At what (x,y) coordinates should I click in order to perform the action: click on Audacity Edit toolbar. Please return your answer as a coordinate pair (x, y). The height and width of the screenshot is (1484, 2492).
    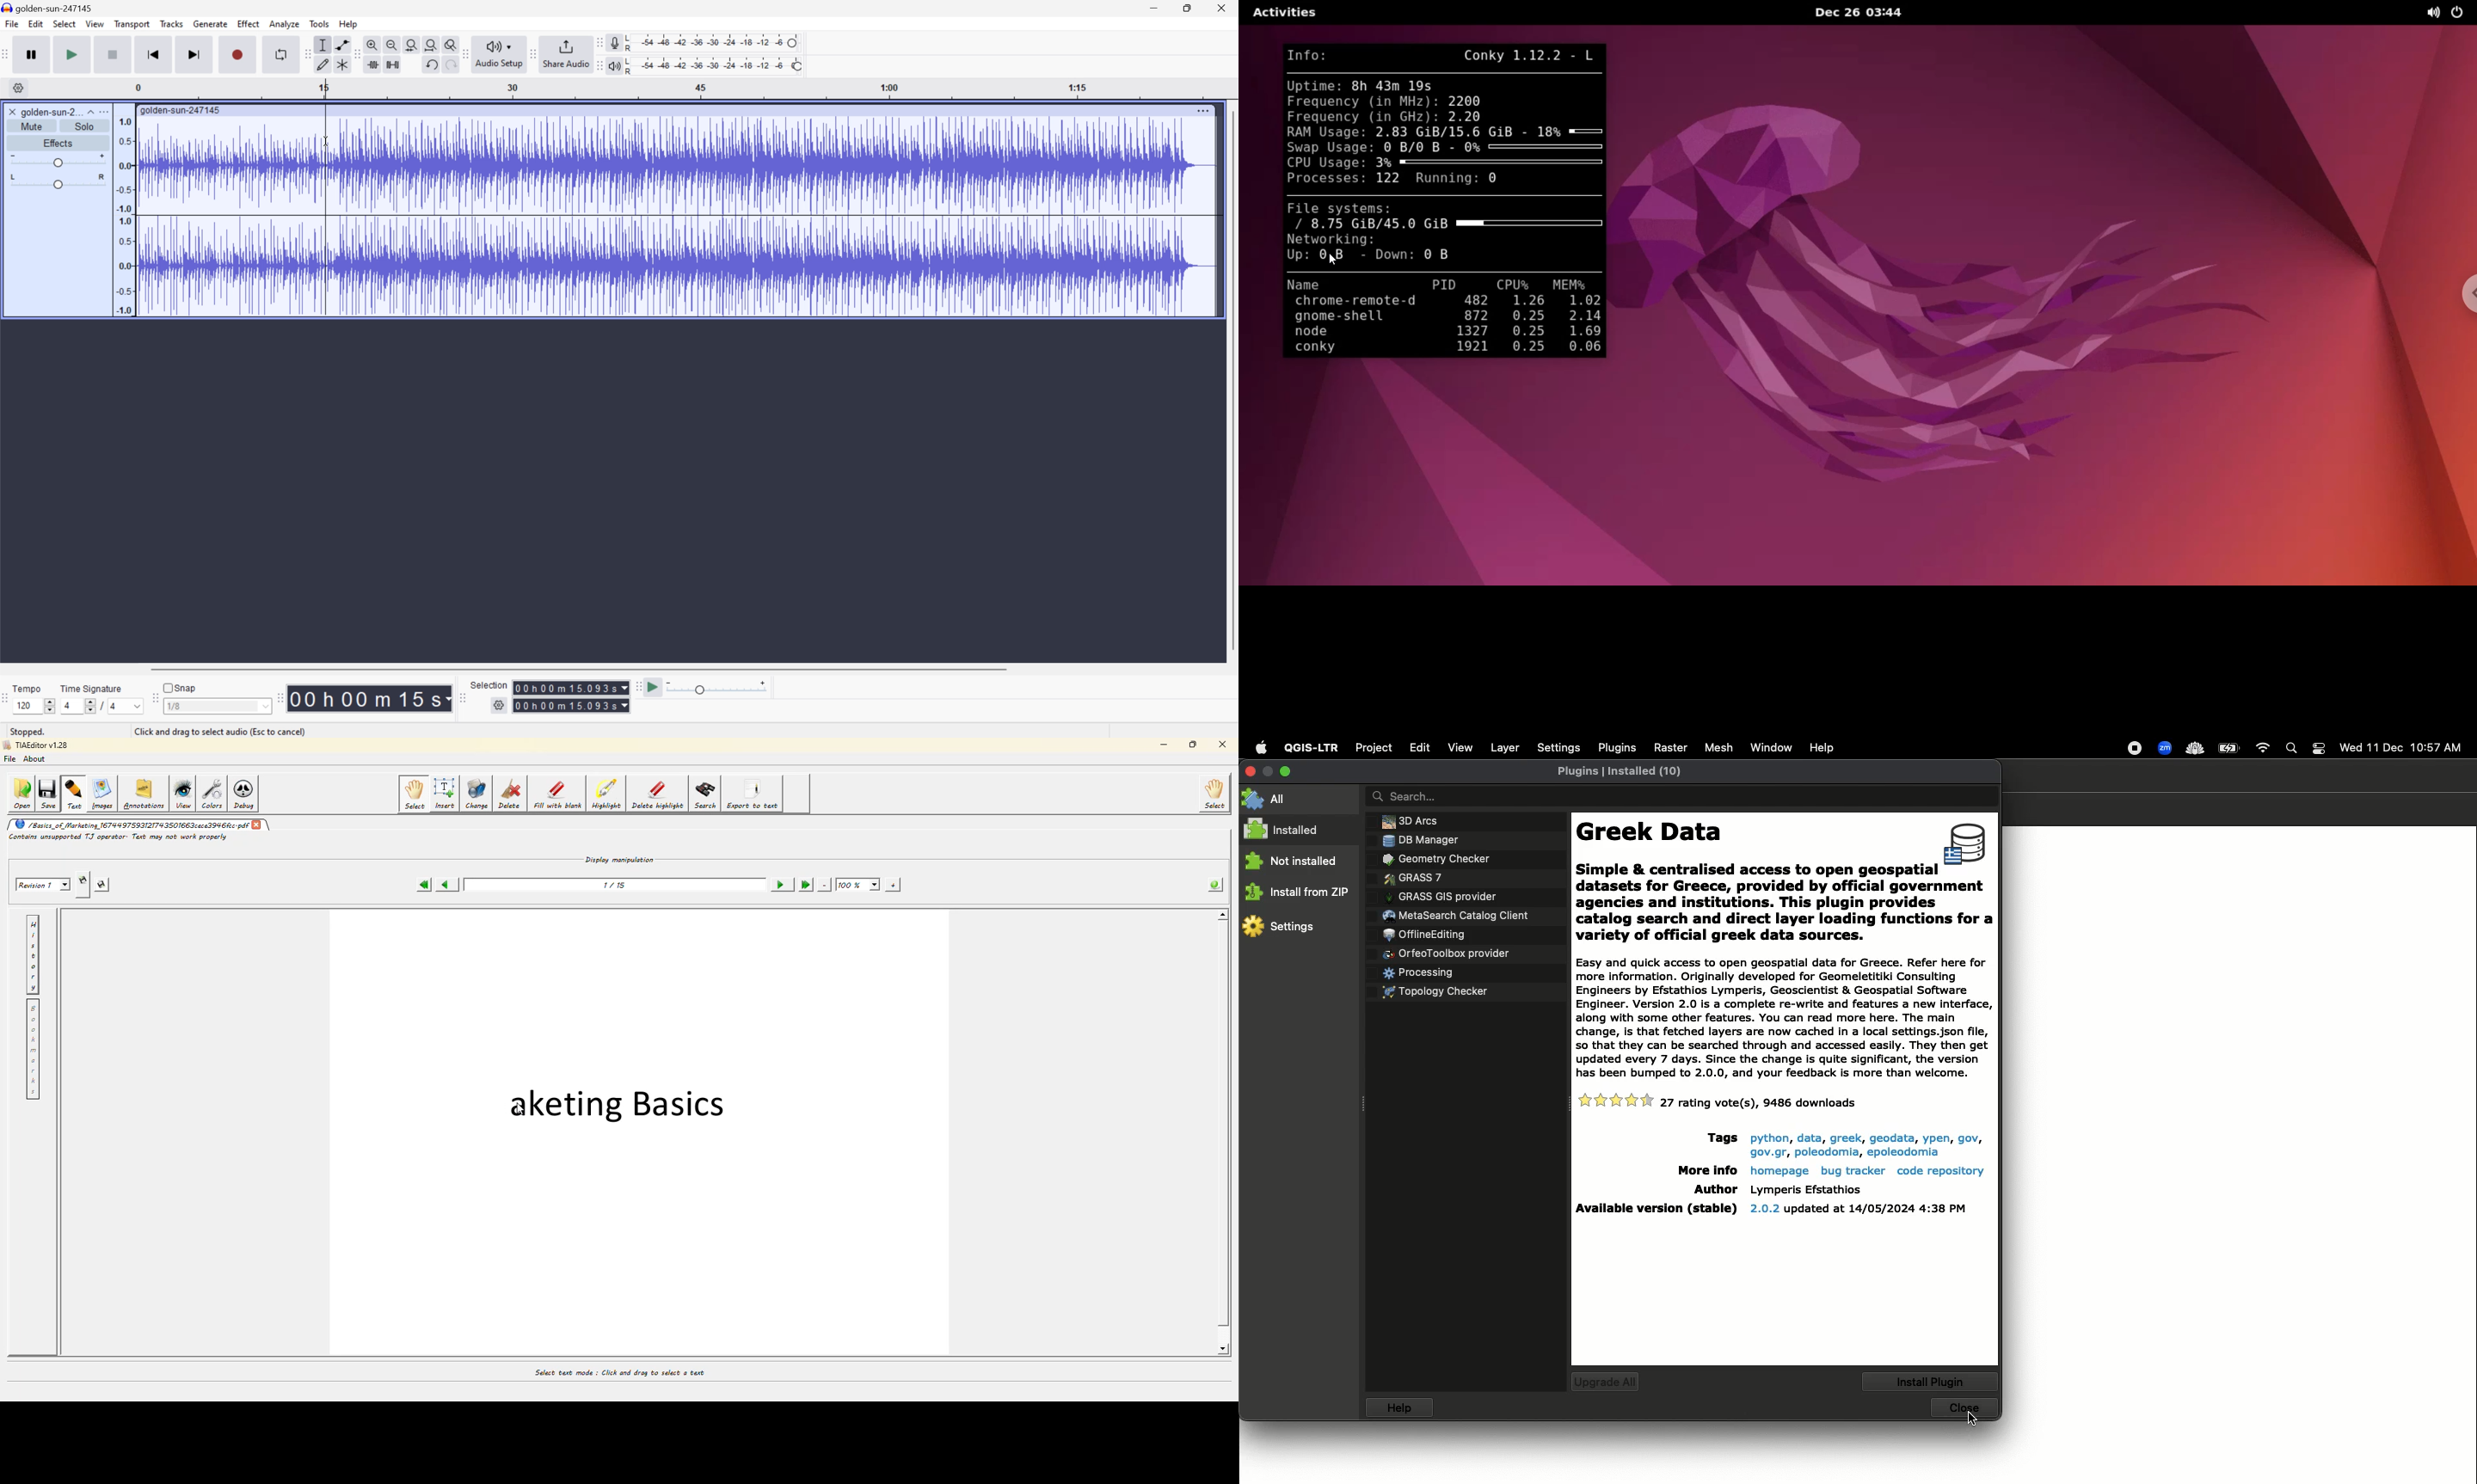
    Looking at the image, I should click on (304, 54).